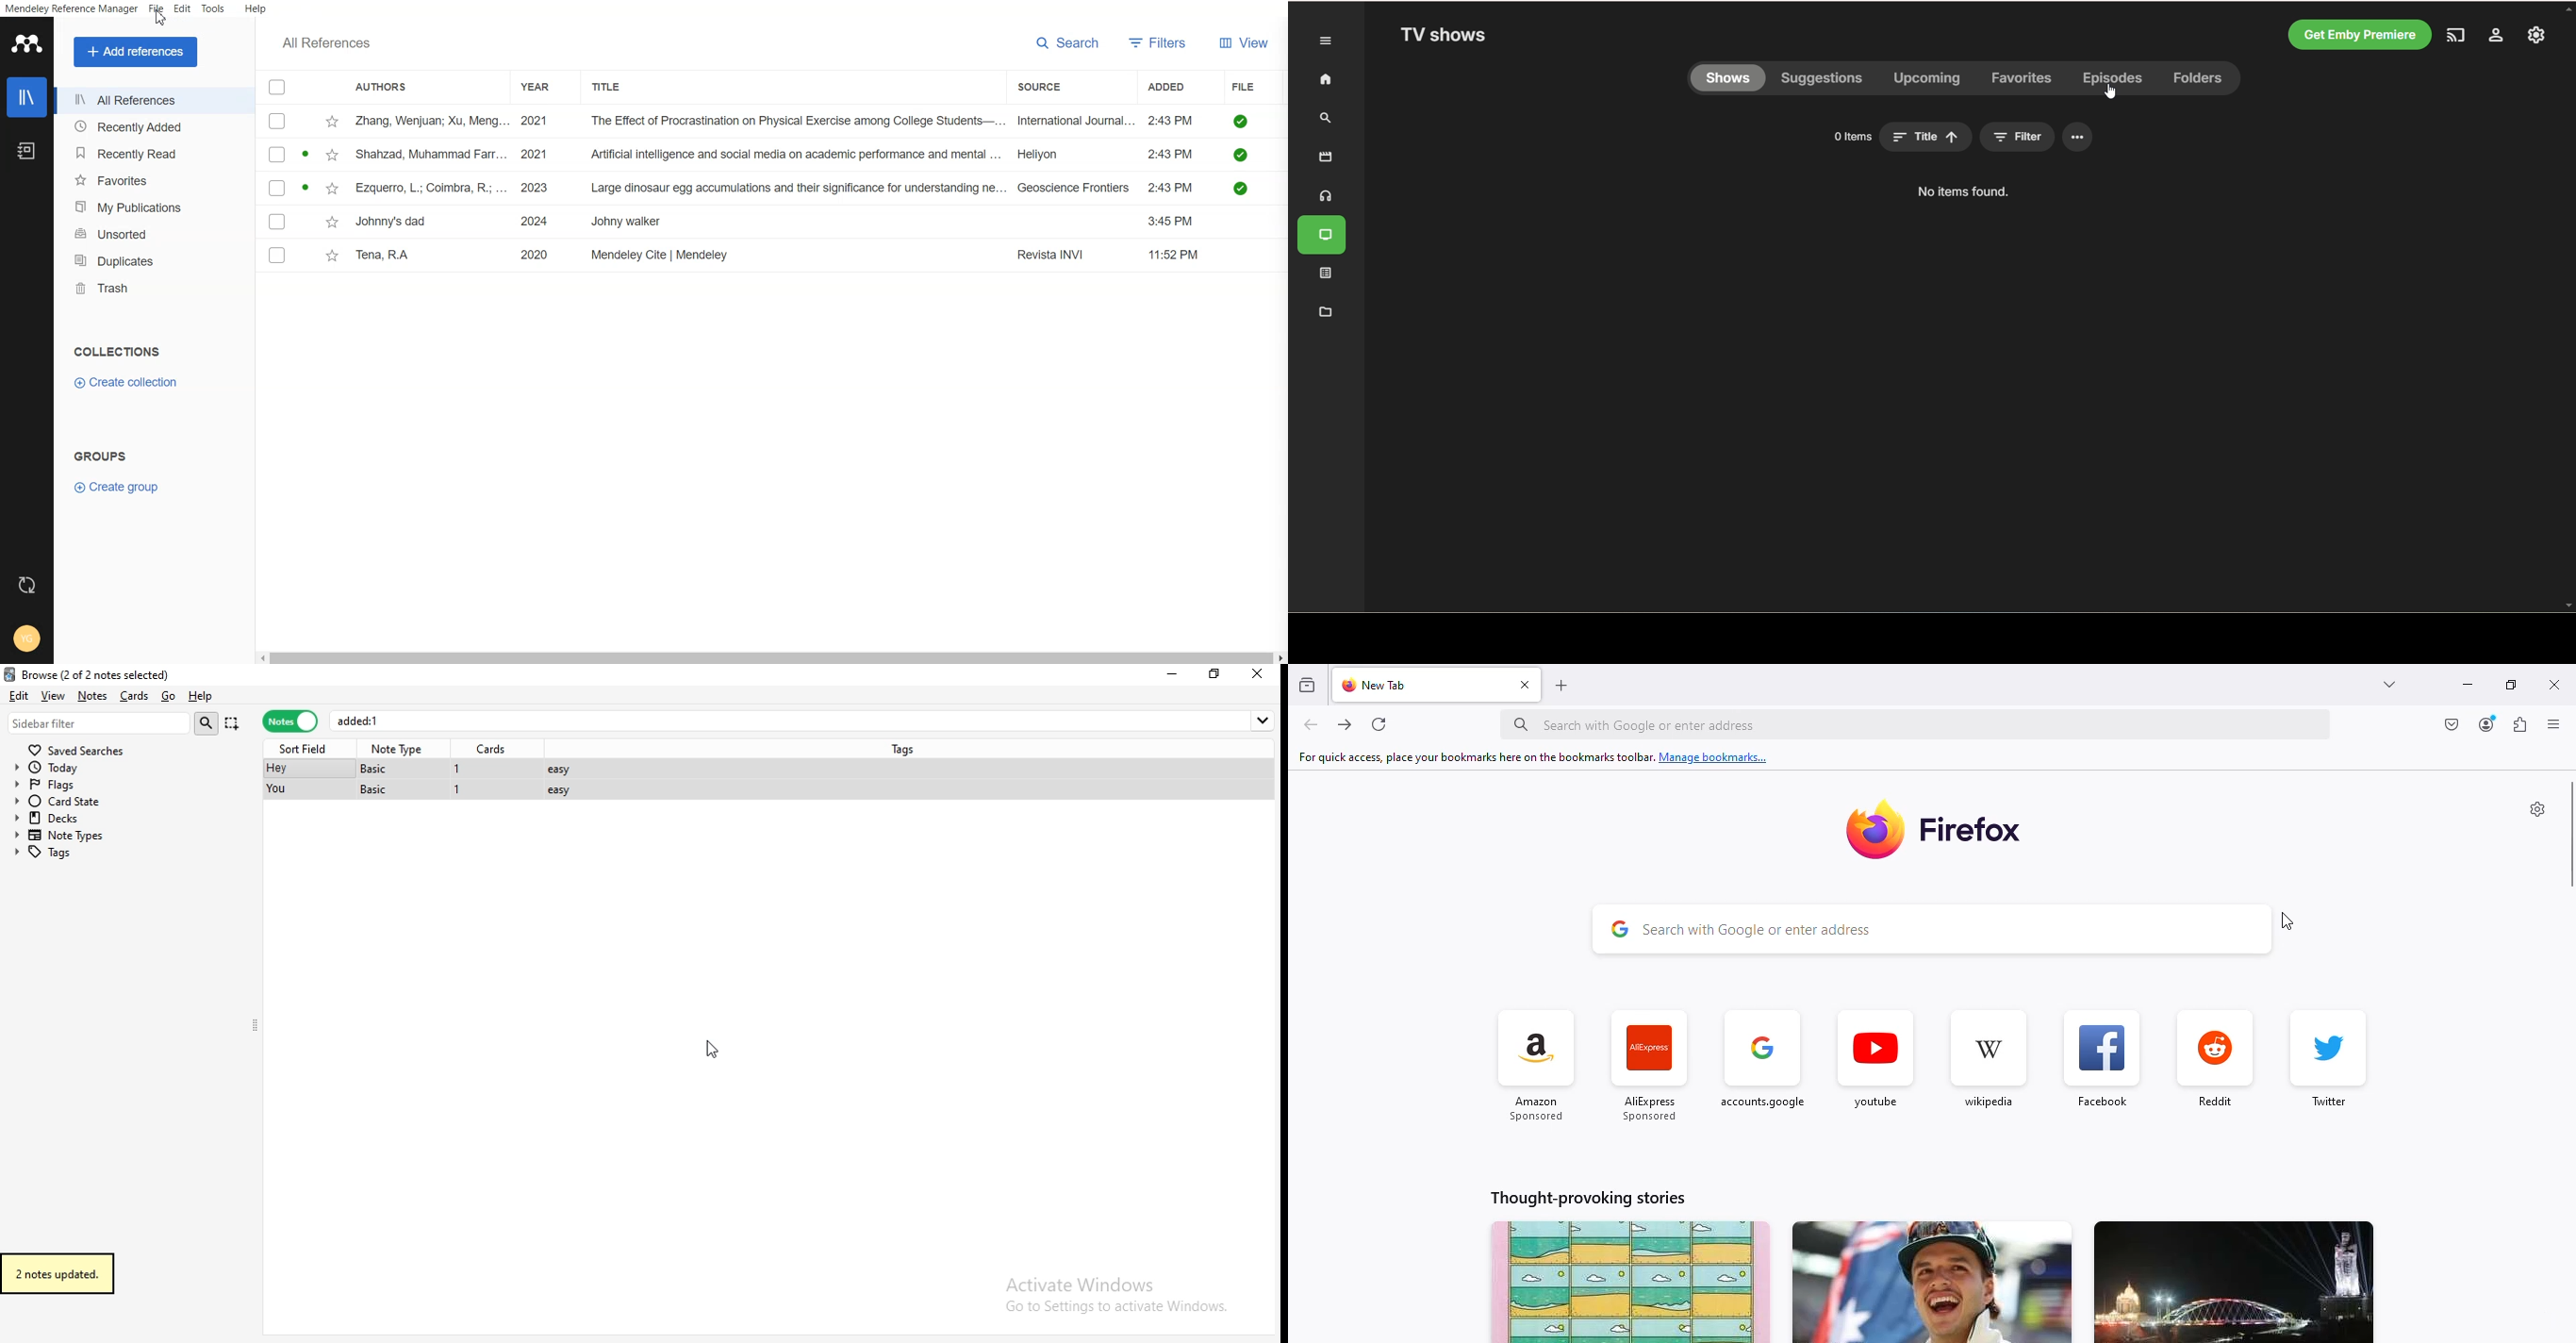  What do you see at coordinates (431, 187) in the screenshot?
I see `Ezquerro, L.; Coimbra, R; ...` at bounding box center [431, 187].